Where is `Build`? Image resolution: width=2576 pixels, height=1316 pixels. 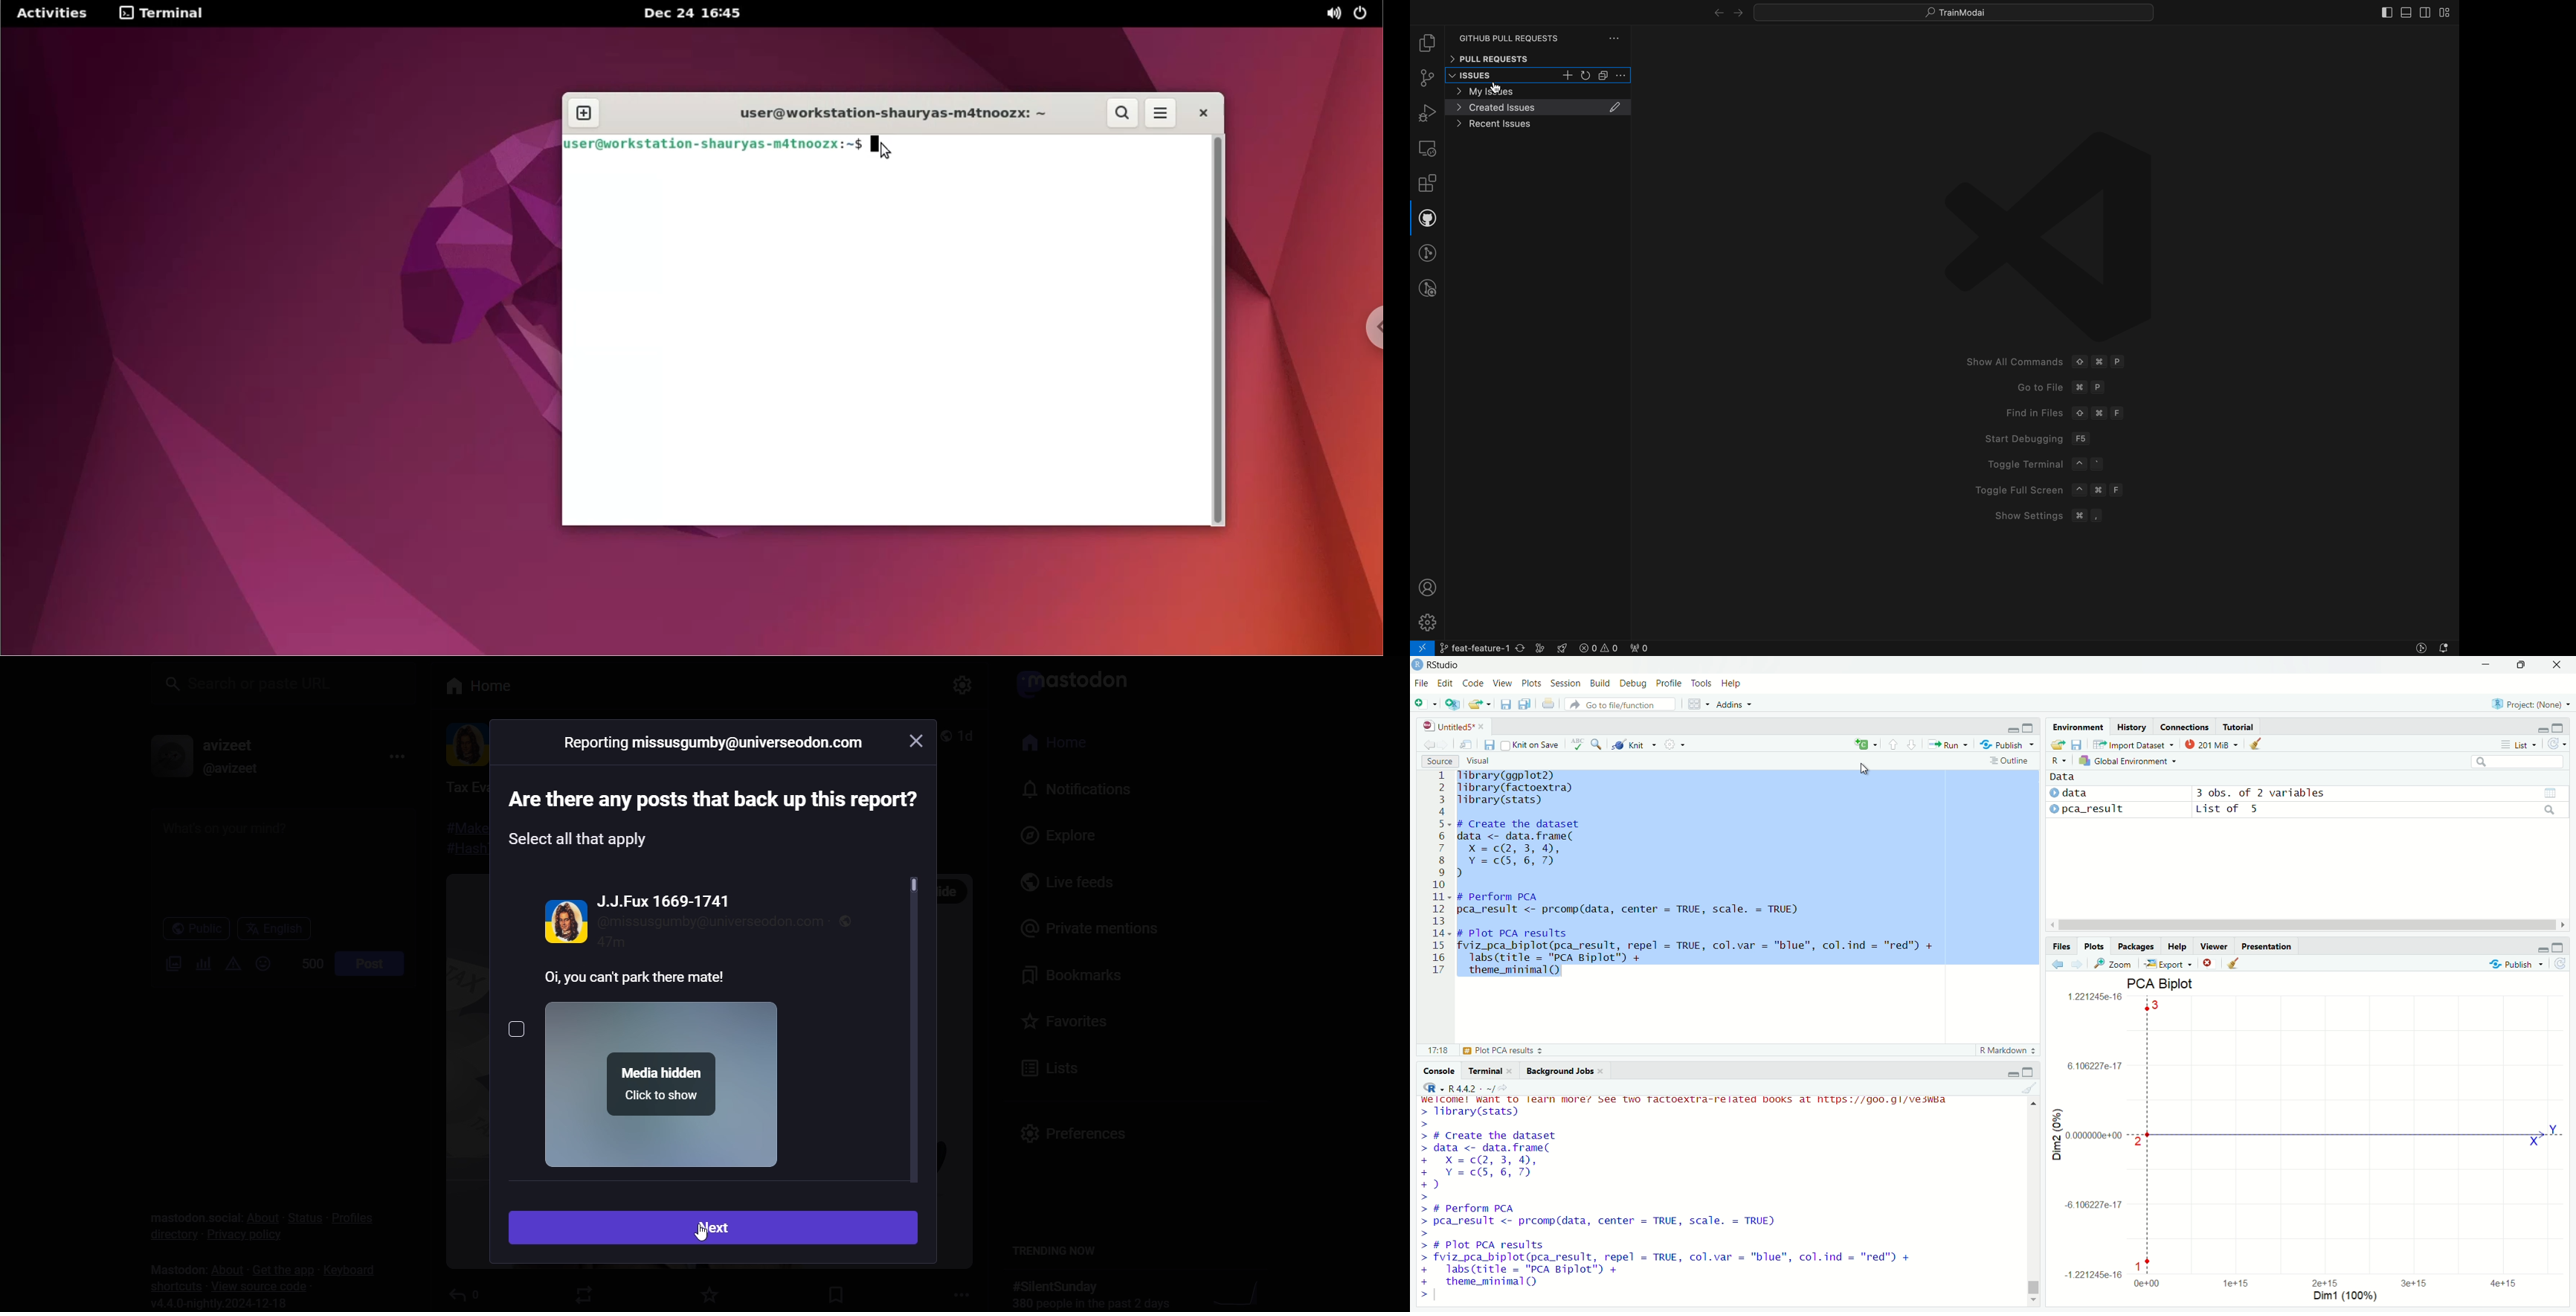 Build is located at coordinates (1601, 684).